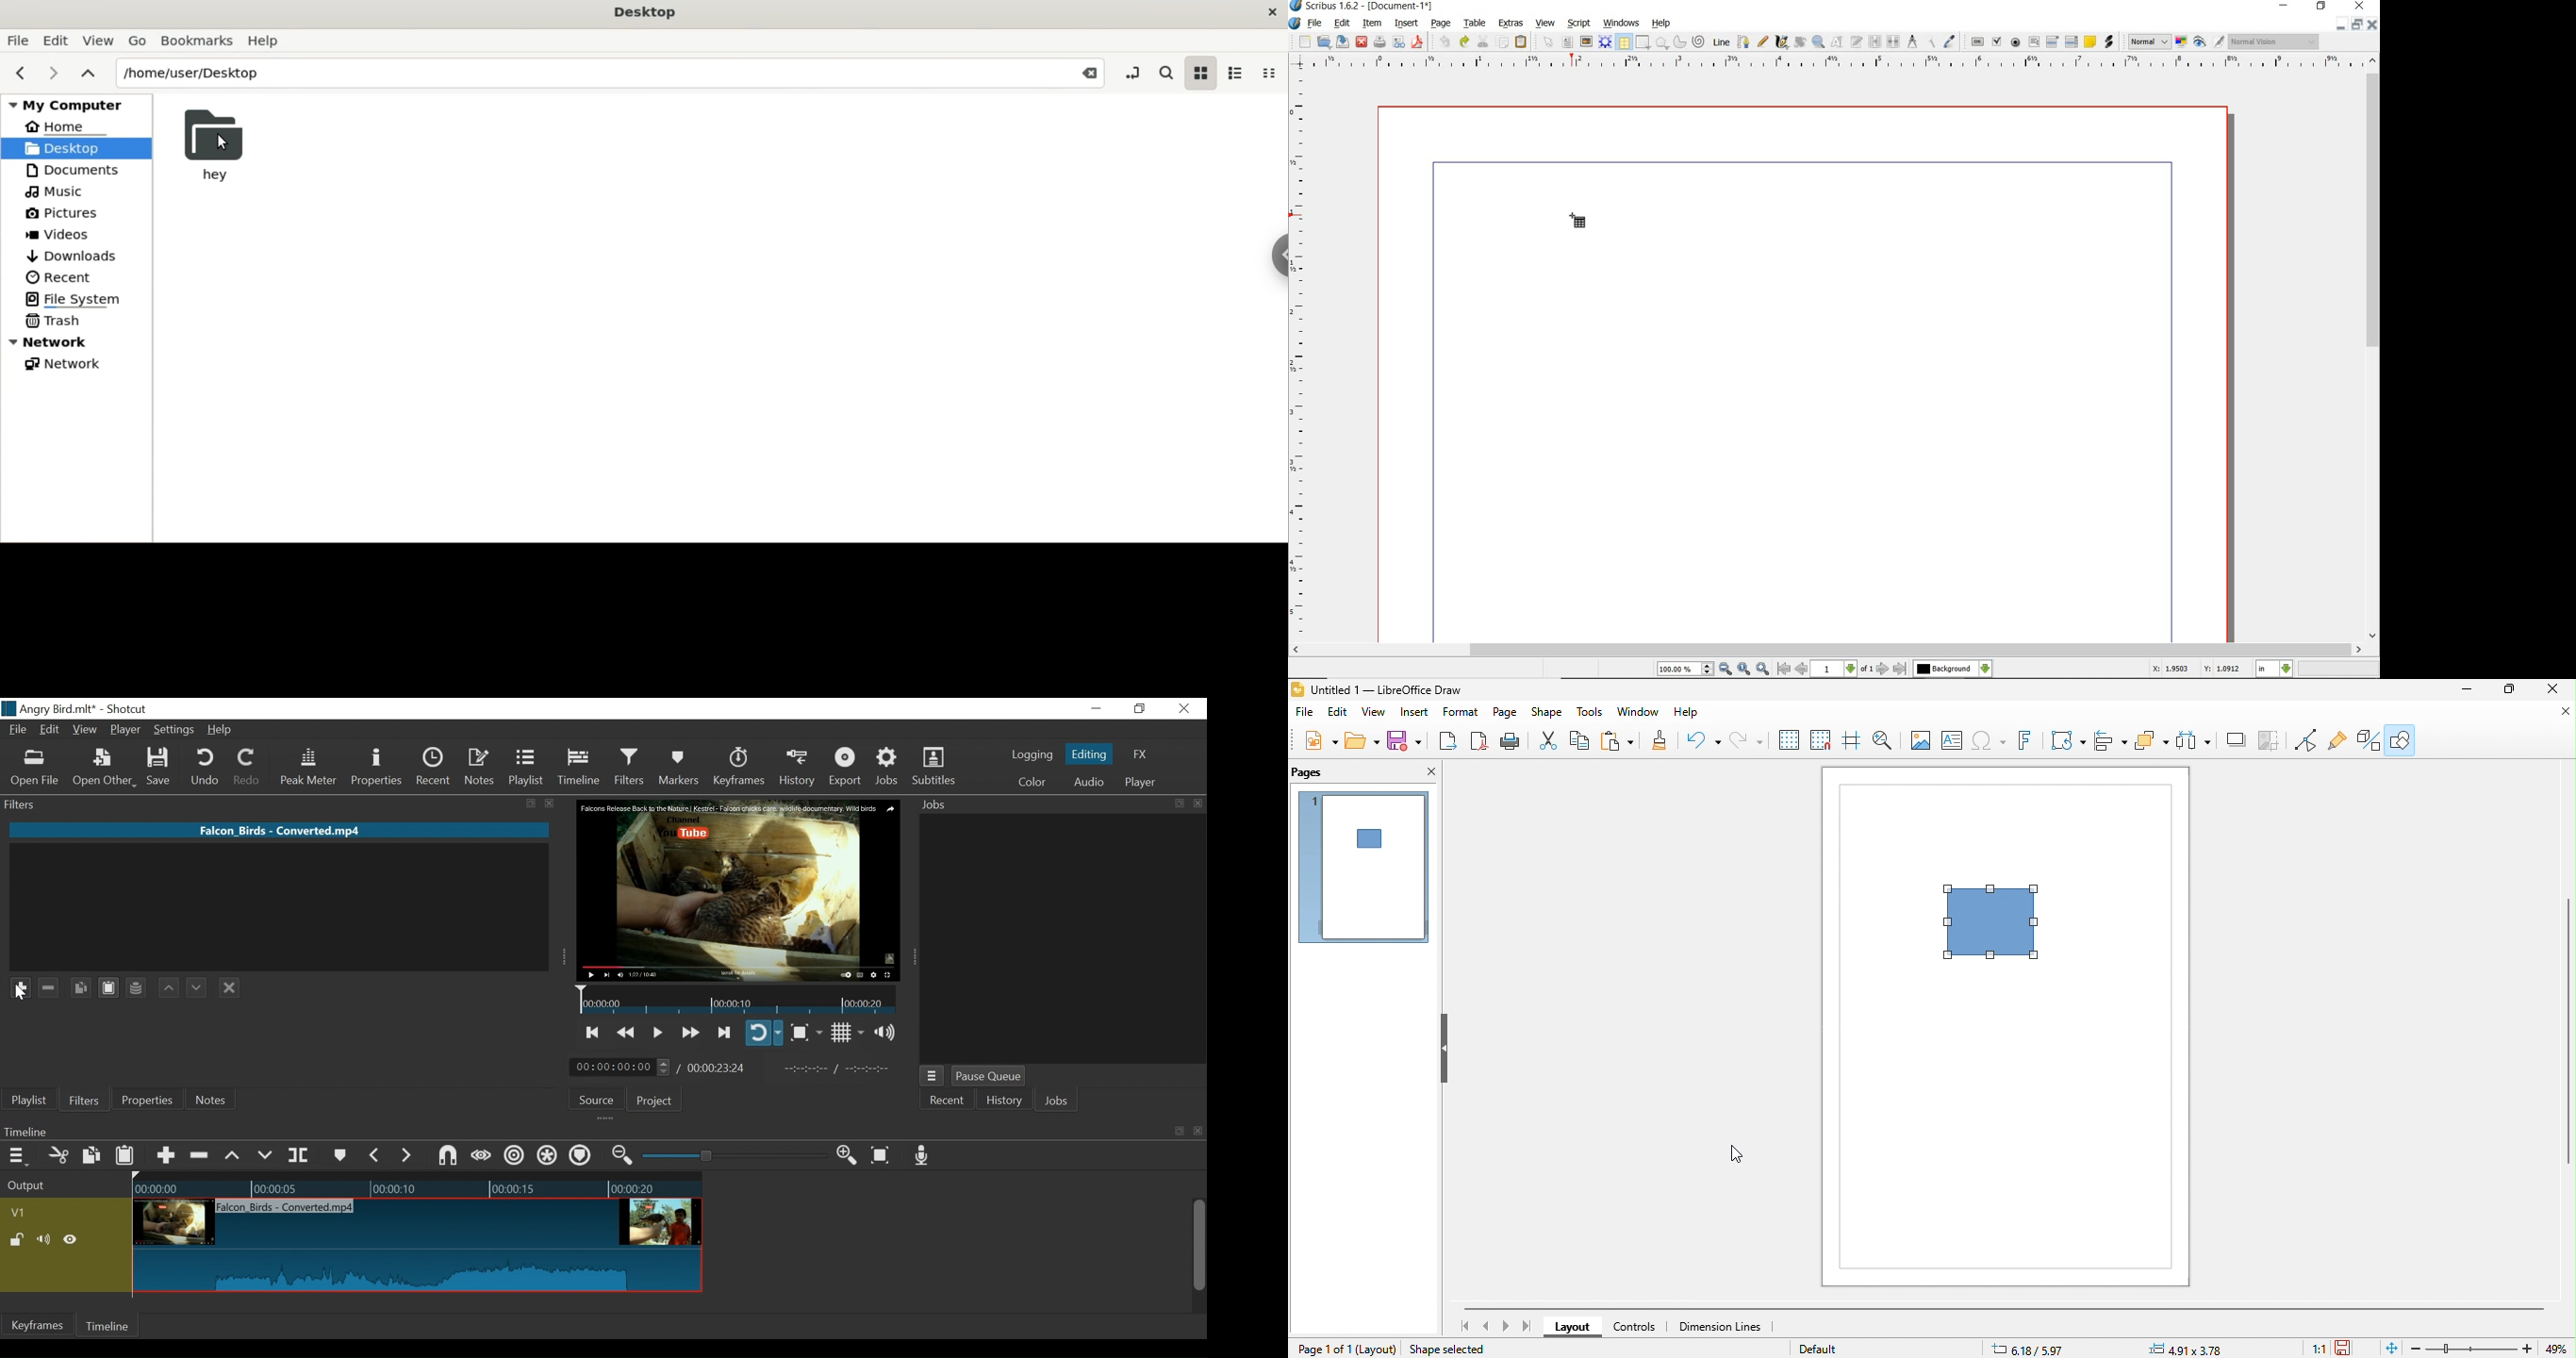 The image size is (2576, 1372). Describe the element at coordinates (1764, 42) in the screenshot. I see `freehand line` at that location.